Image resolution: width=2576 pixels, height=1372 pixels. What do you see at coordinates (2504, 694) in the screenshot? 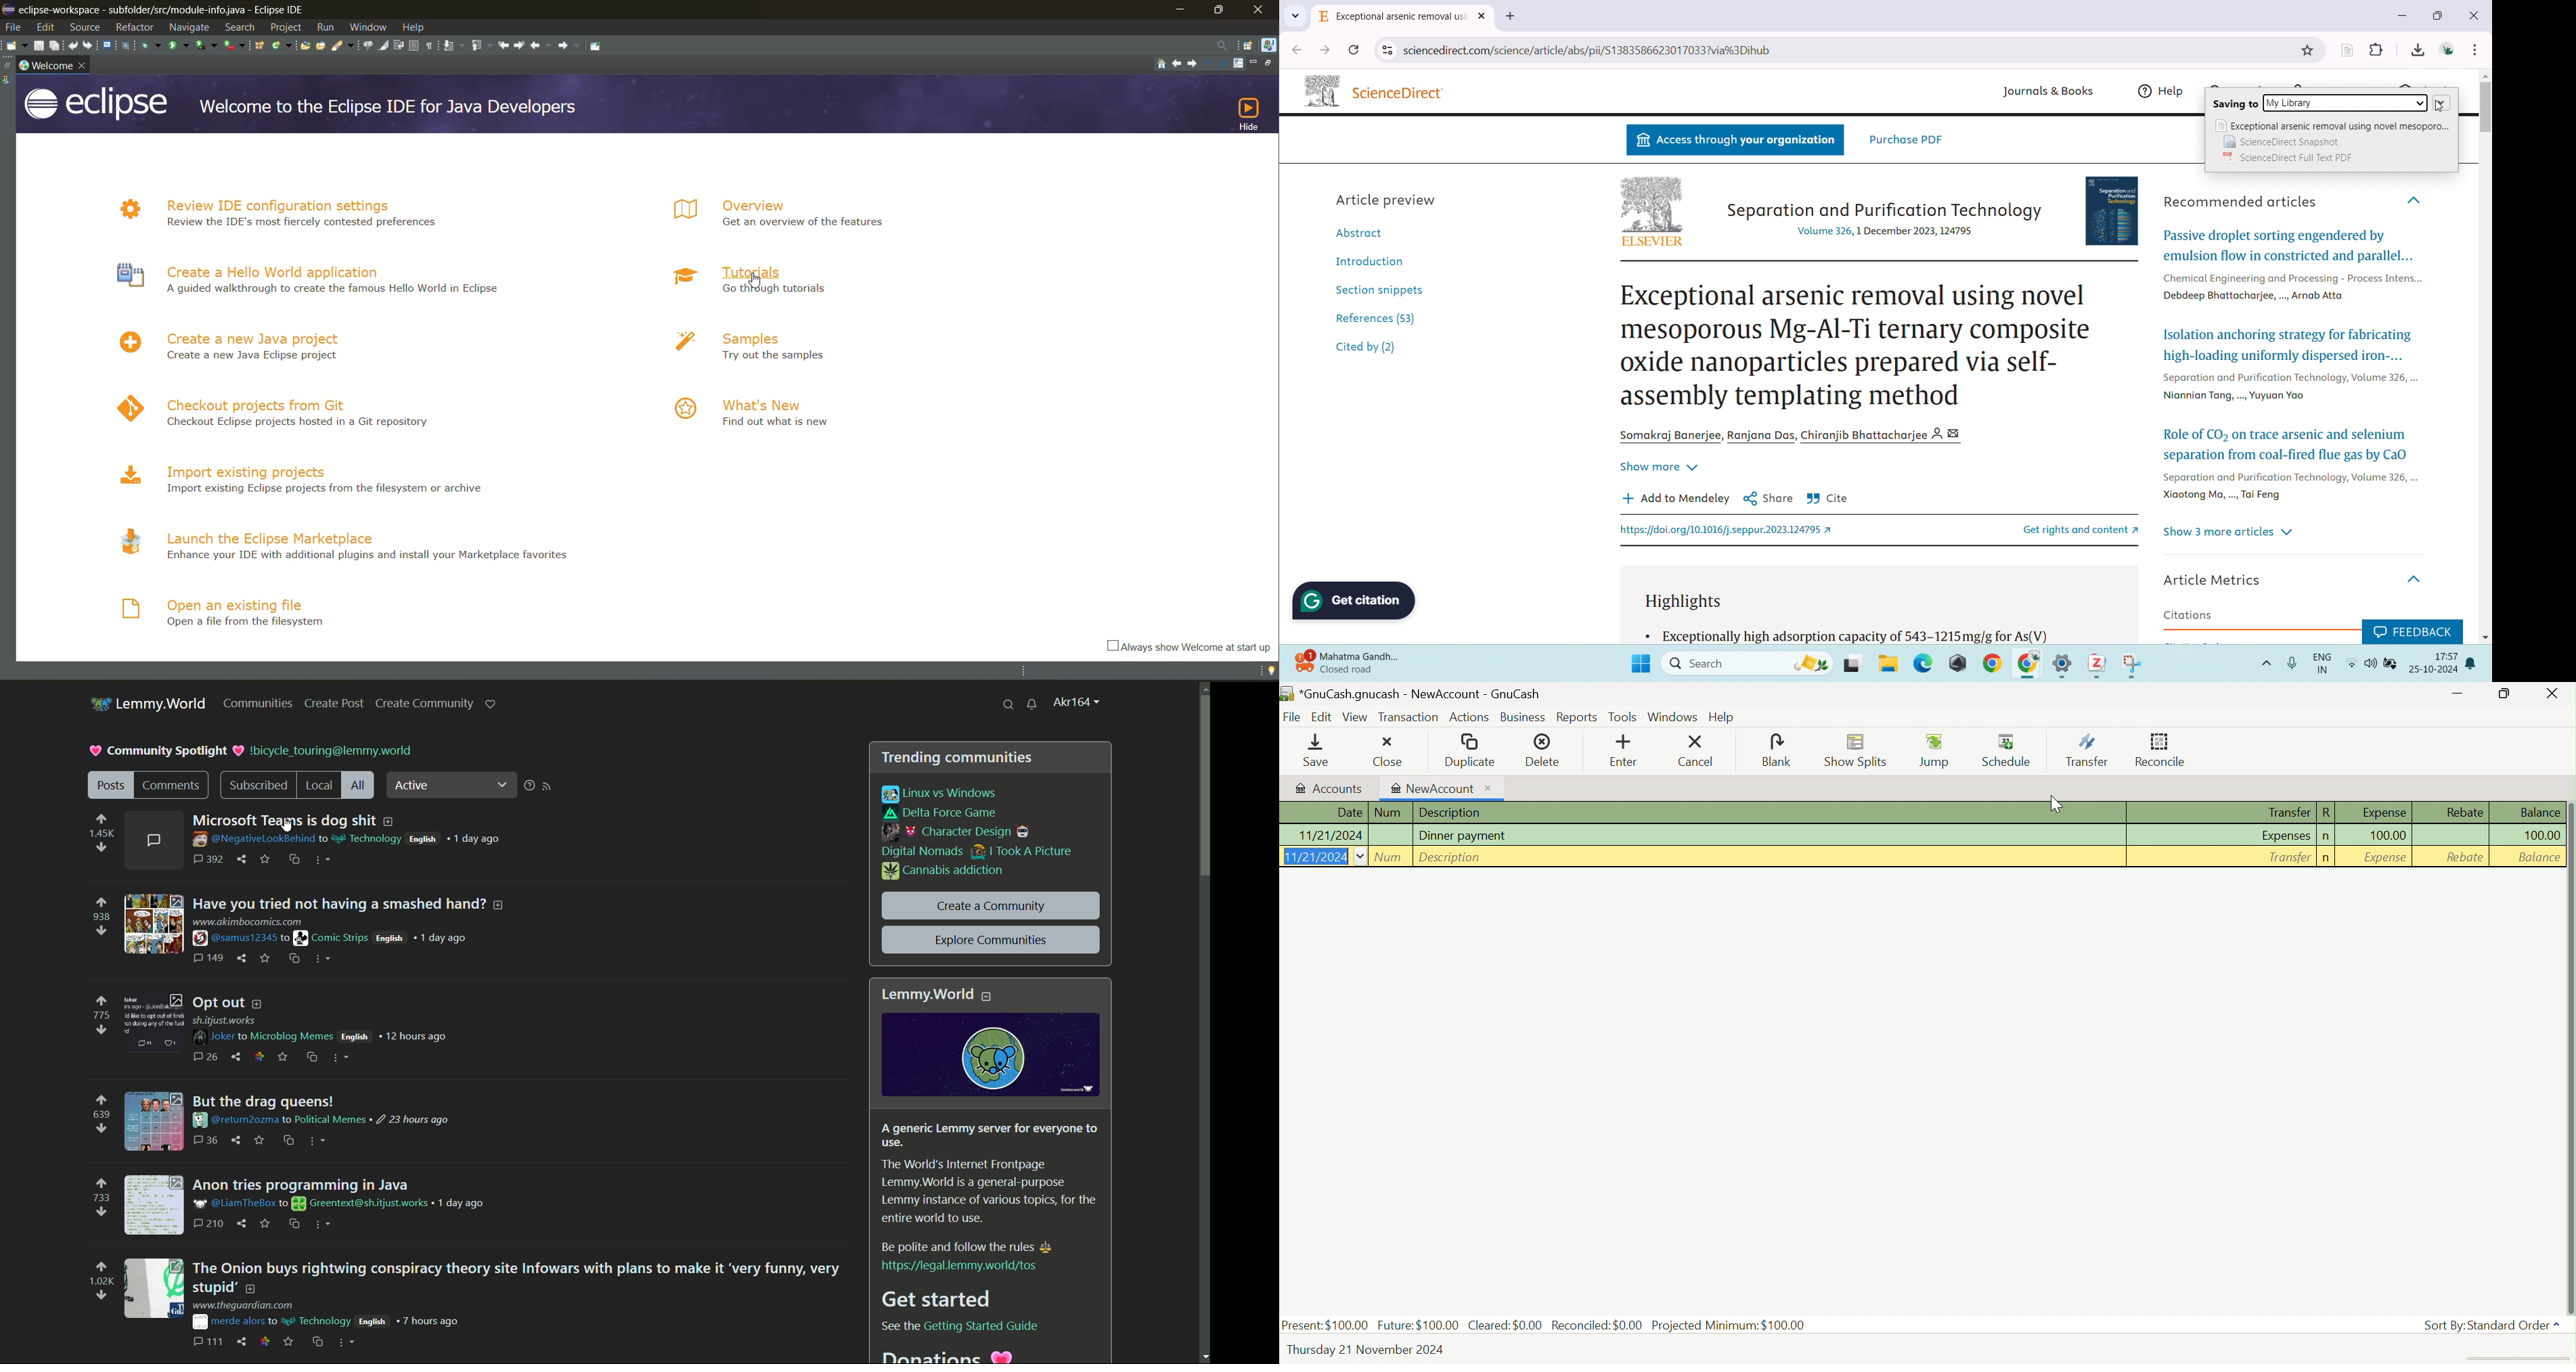
I see `Restore Down` at bounding box center [2504, 694].